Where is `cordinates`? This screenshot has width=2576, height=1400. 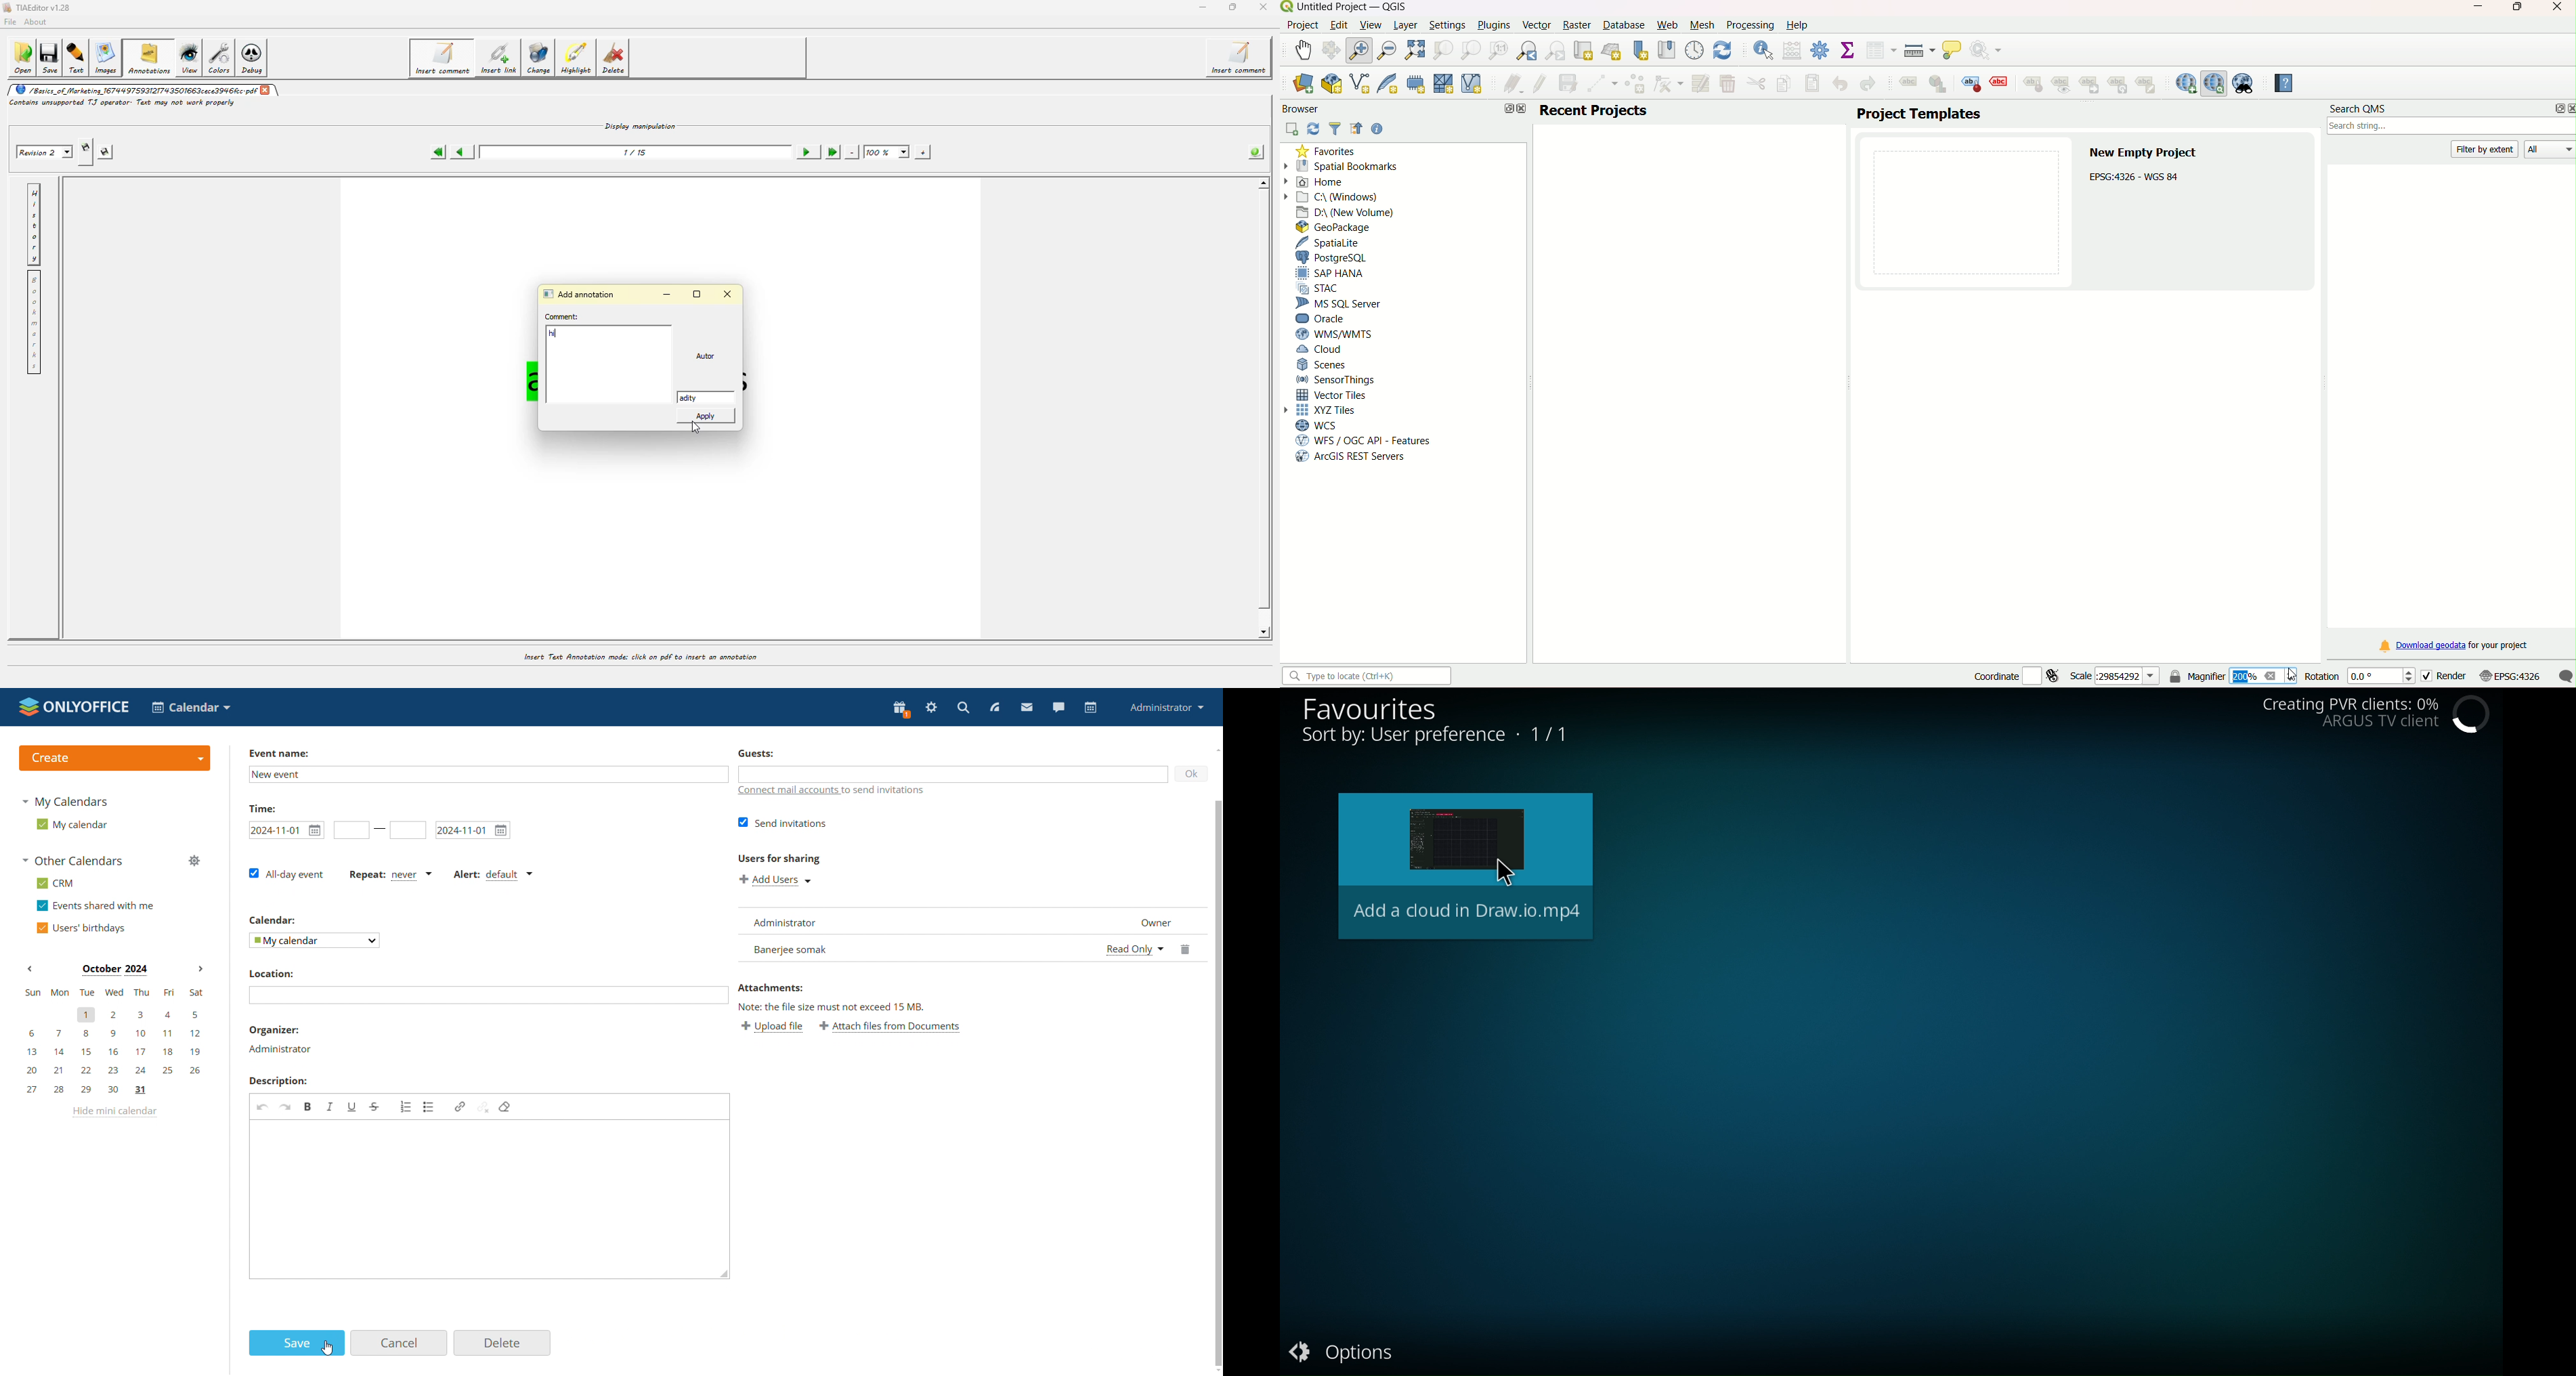 cordinates is located at coordinates (2017, 676).